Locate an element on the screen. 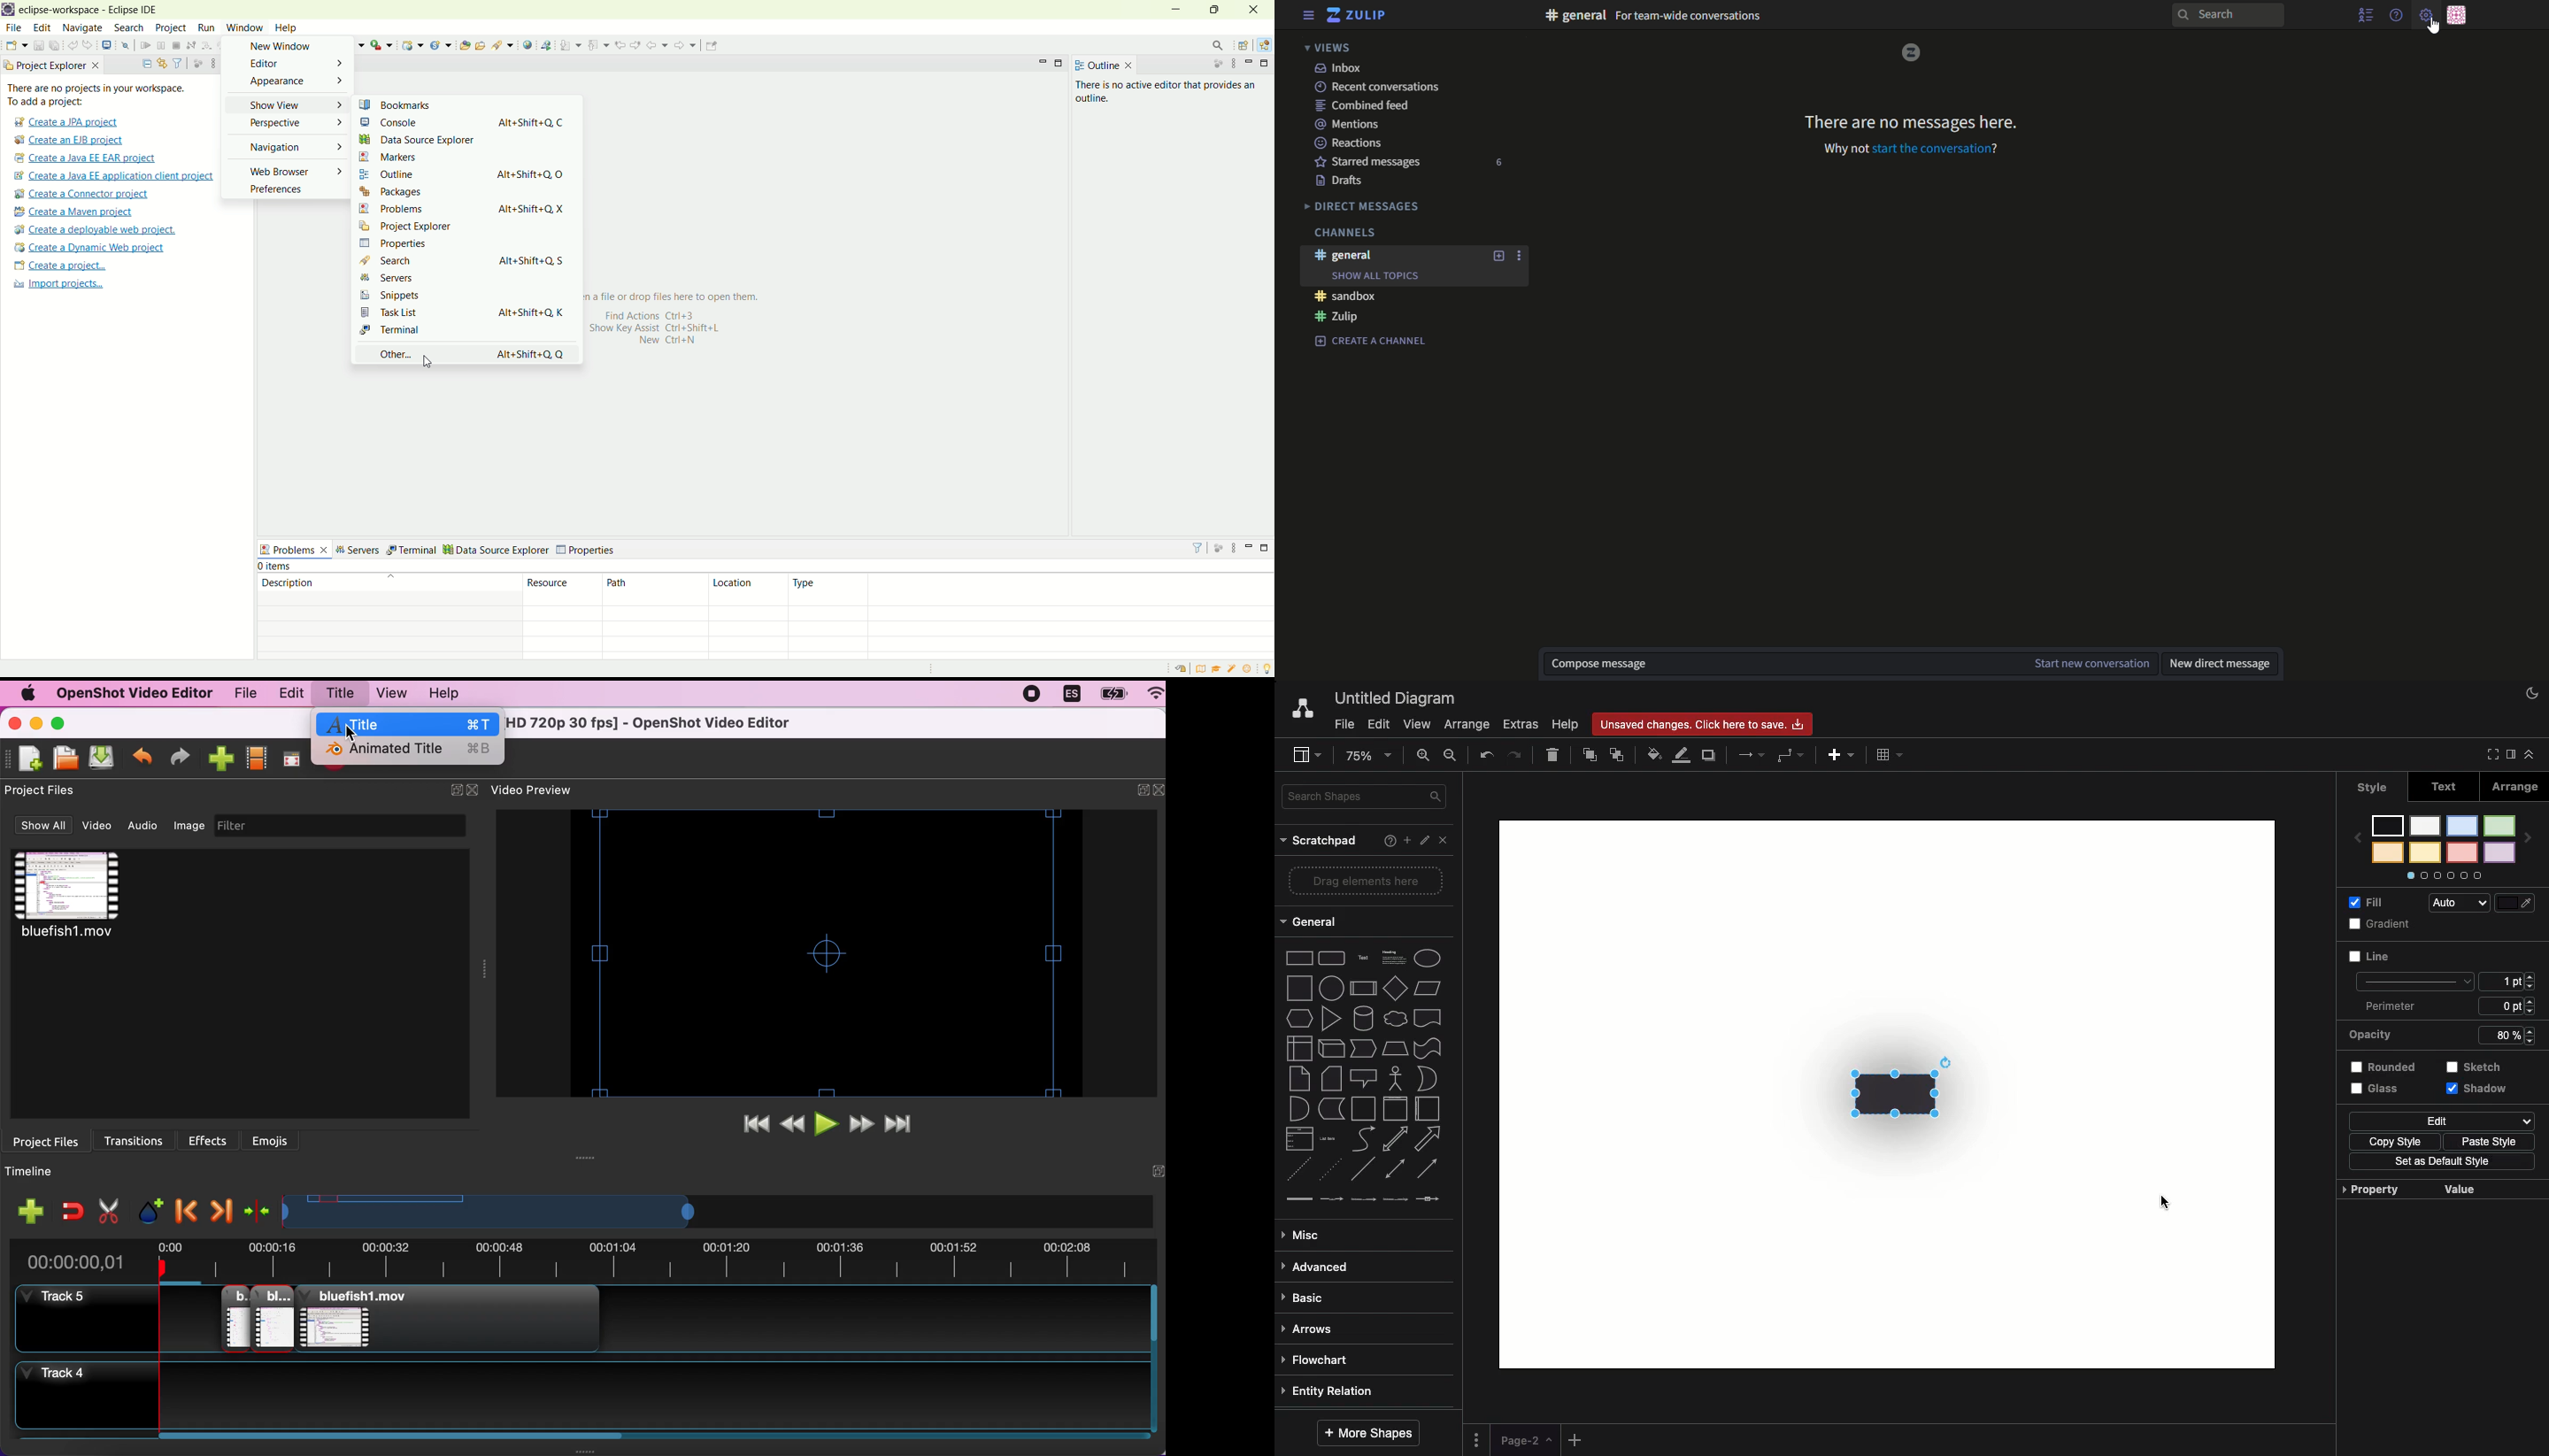  Search in shapes is located at coordinates (1367, 796).